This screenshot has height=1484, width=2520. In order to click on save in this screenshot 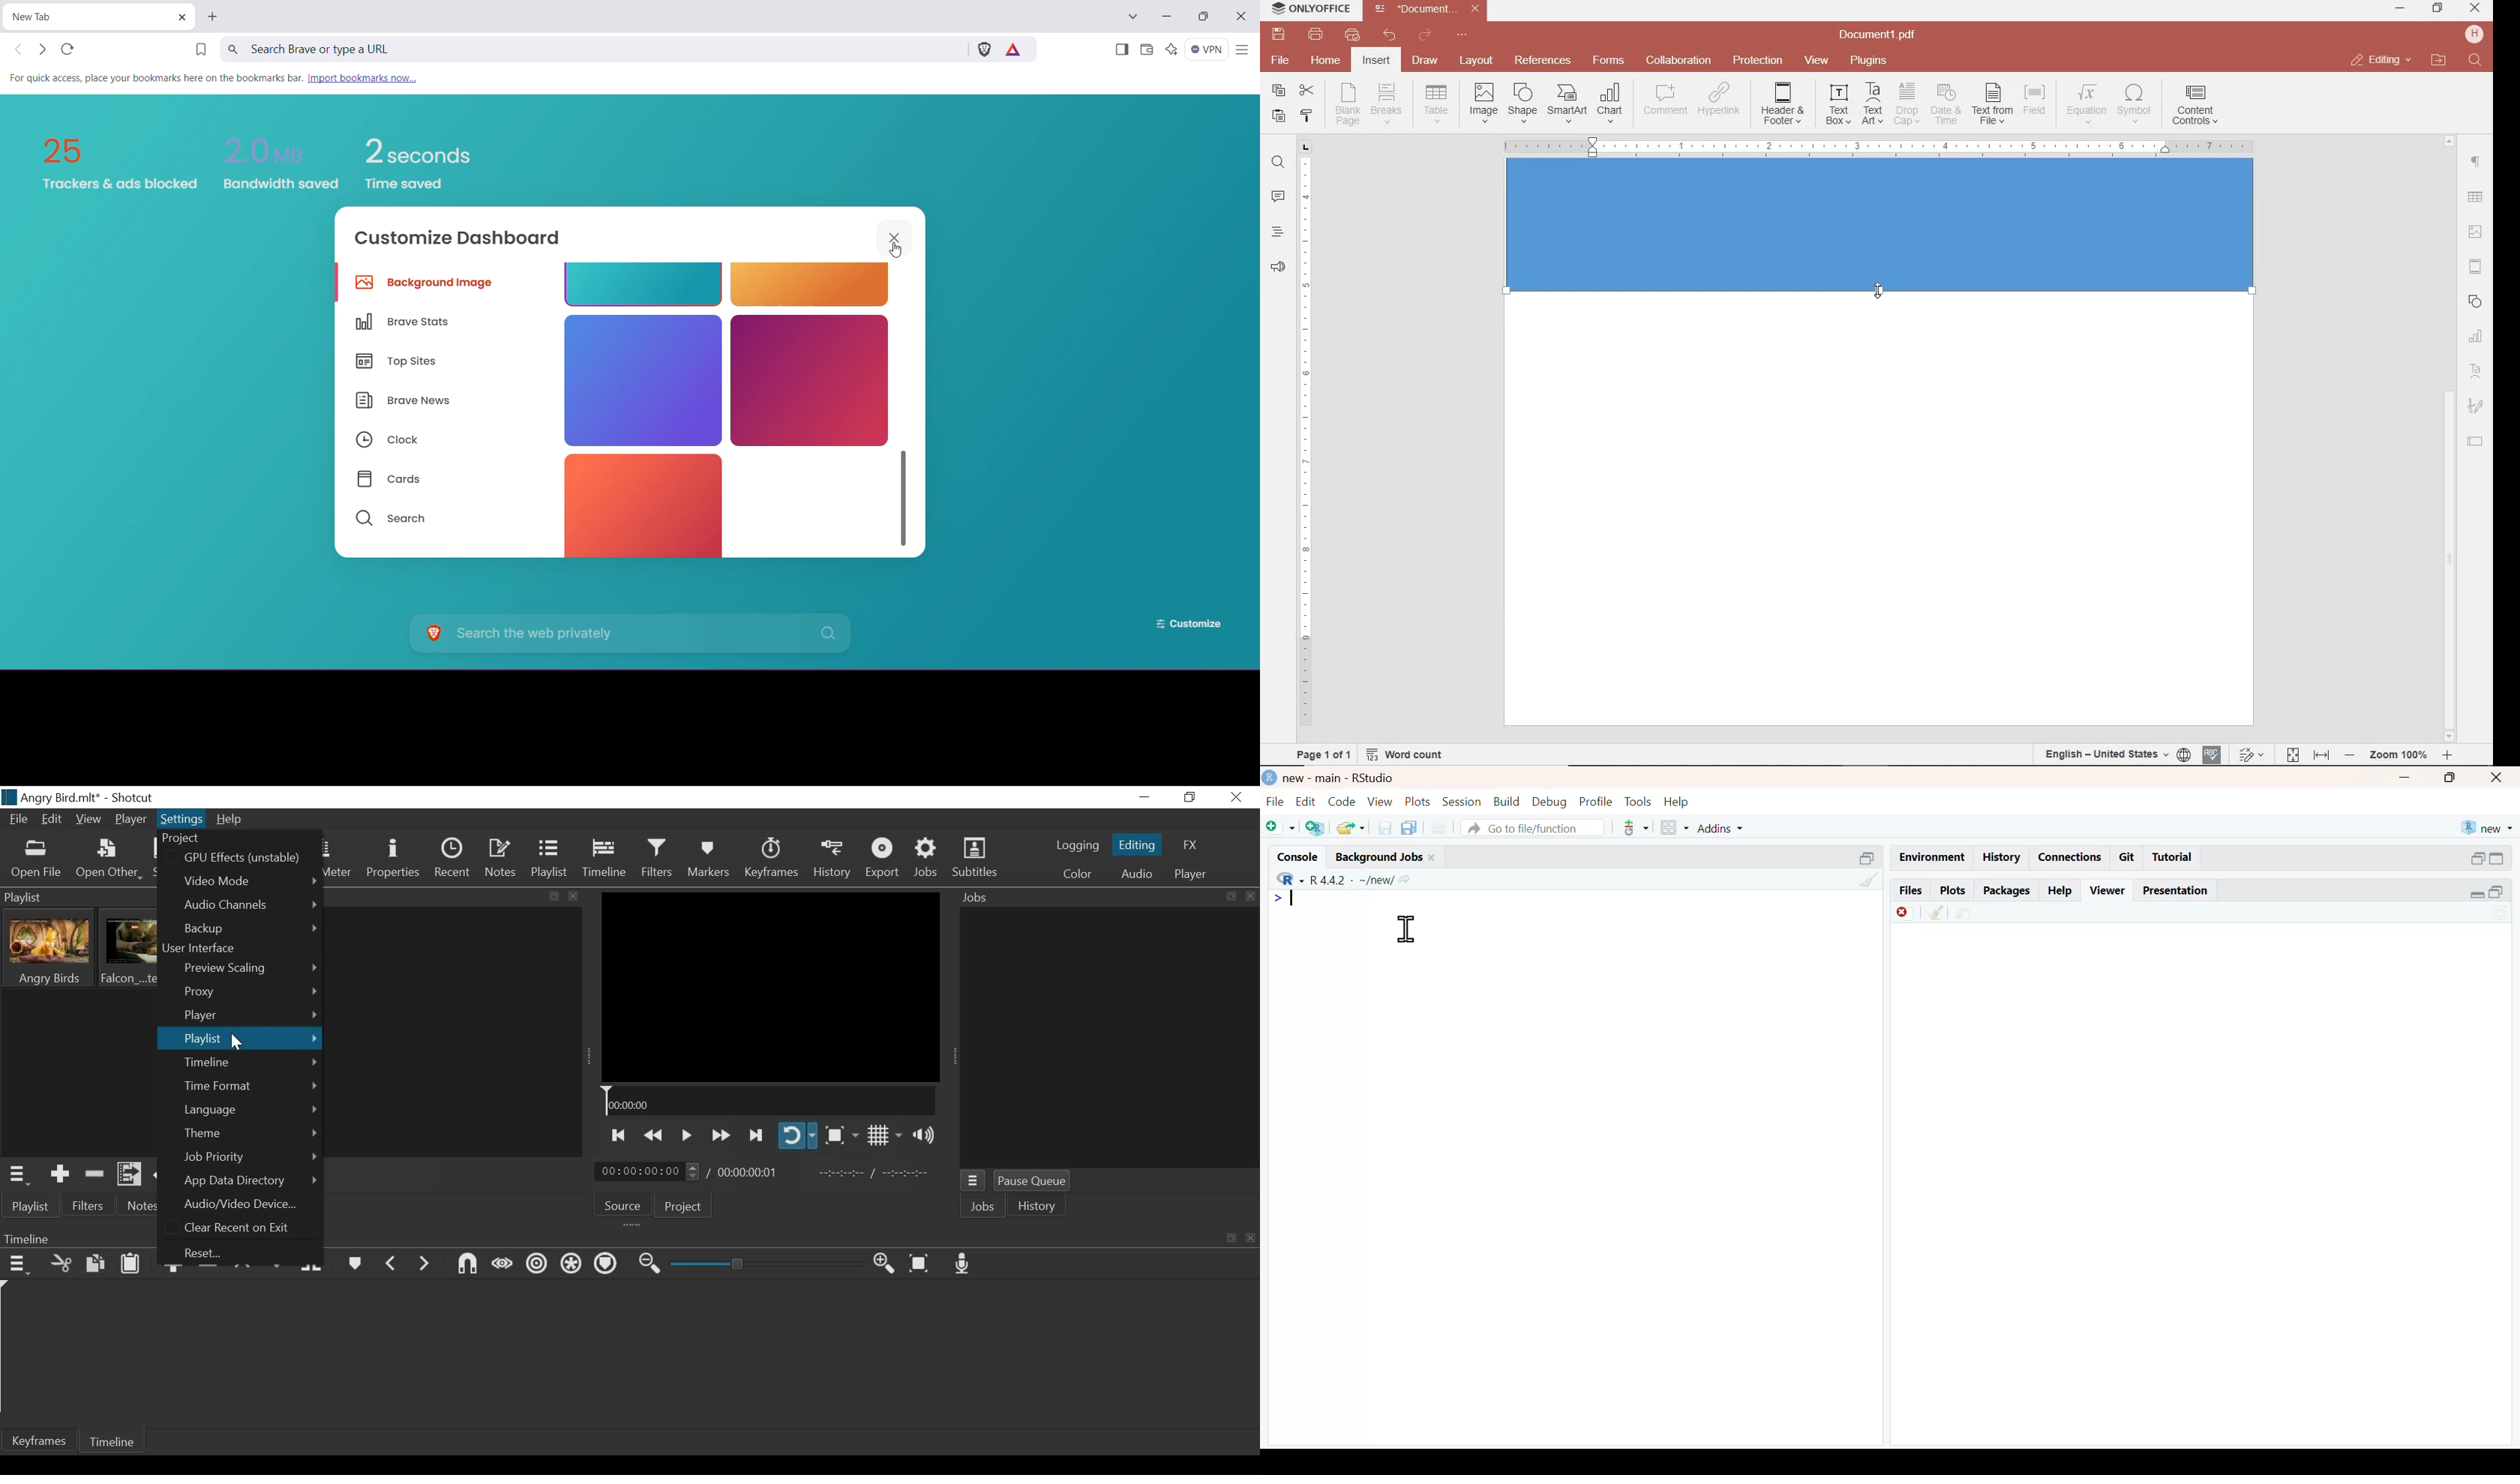, I will do `click(1386, 828)`.